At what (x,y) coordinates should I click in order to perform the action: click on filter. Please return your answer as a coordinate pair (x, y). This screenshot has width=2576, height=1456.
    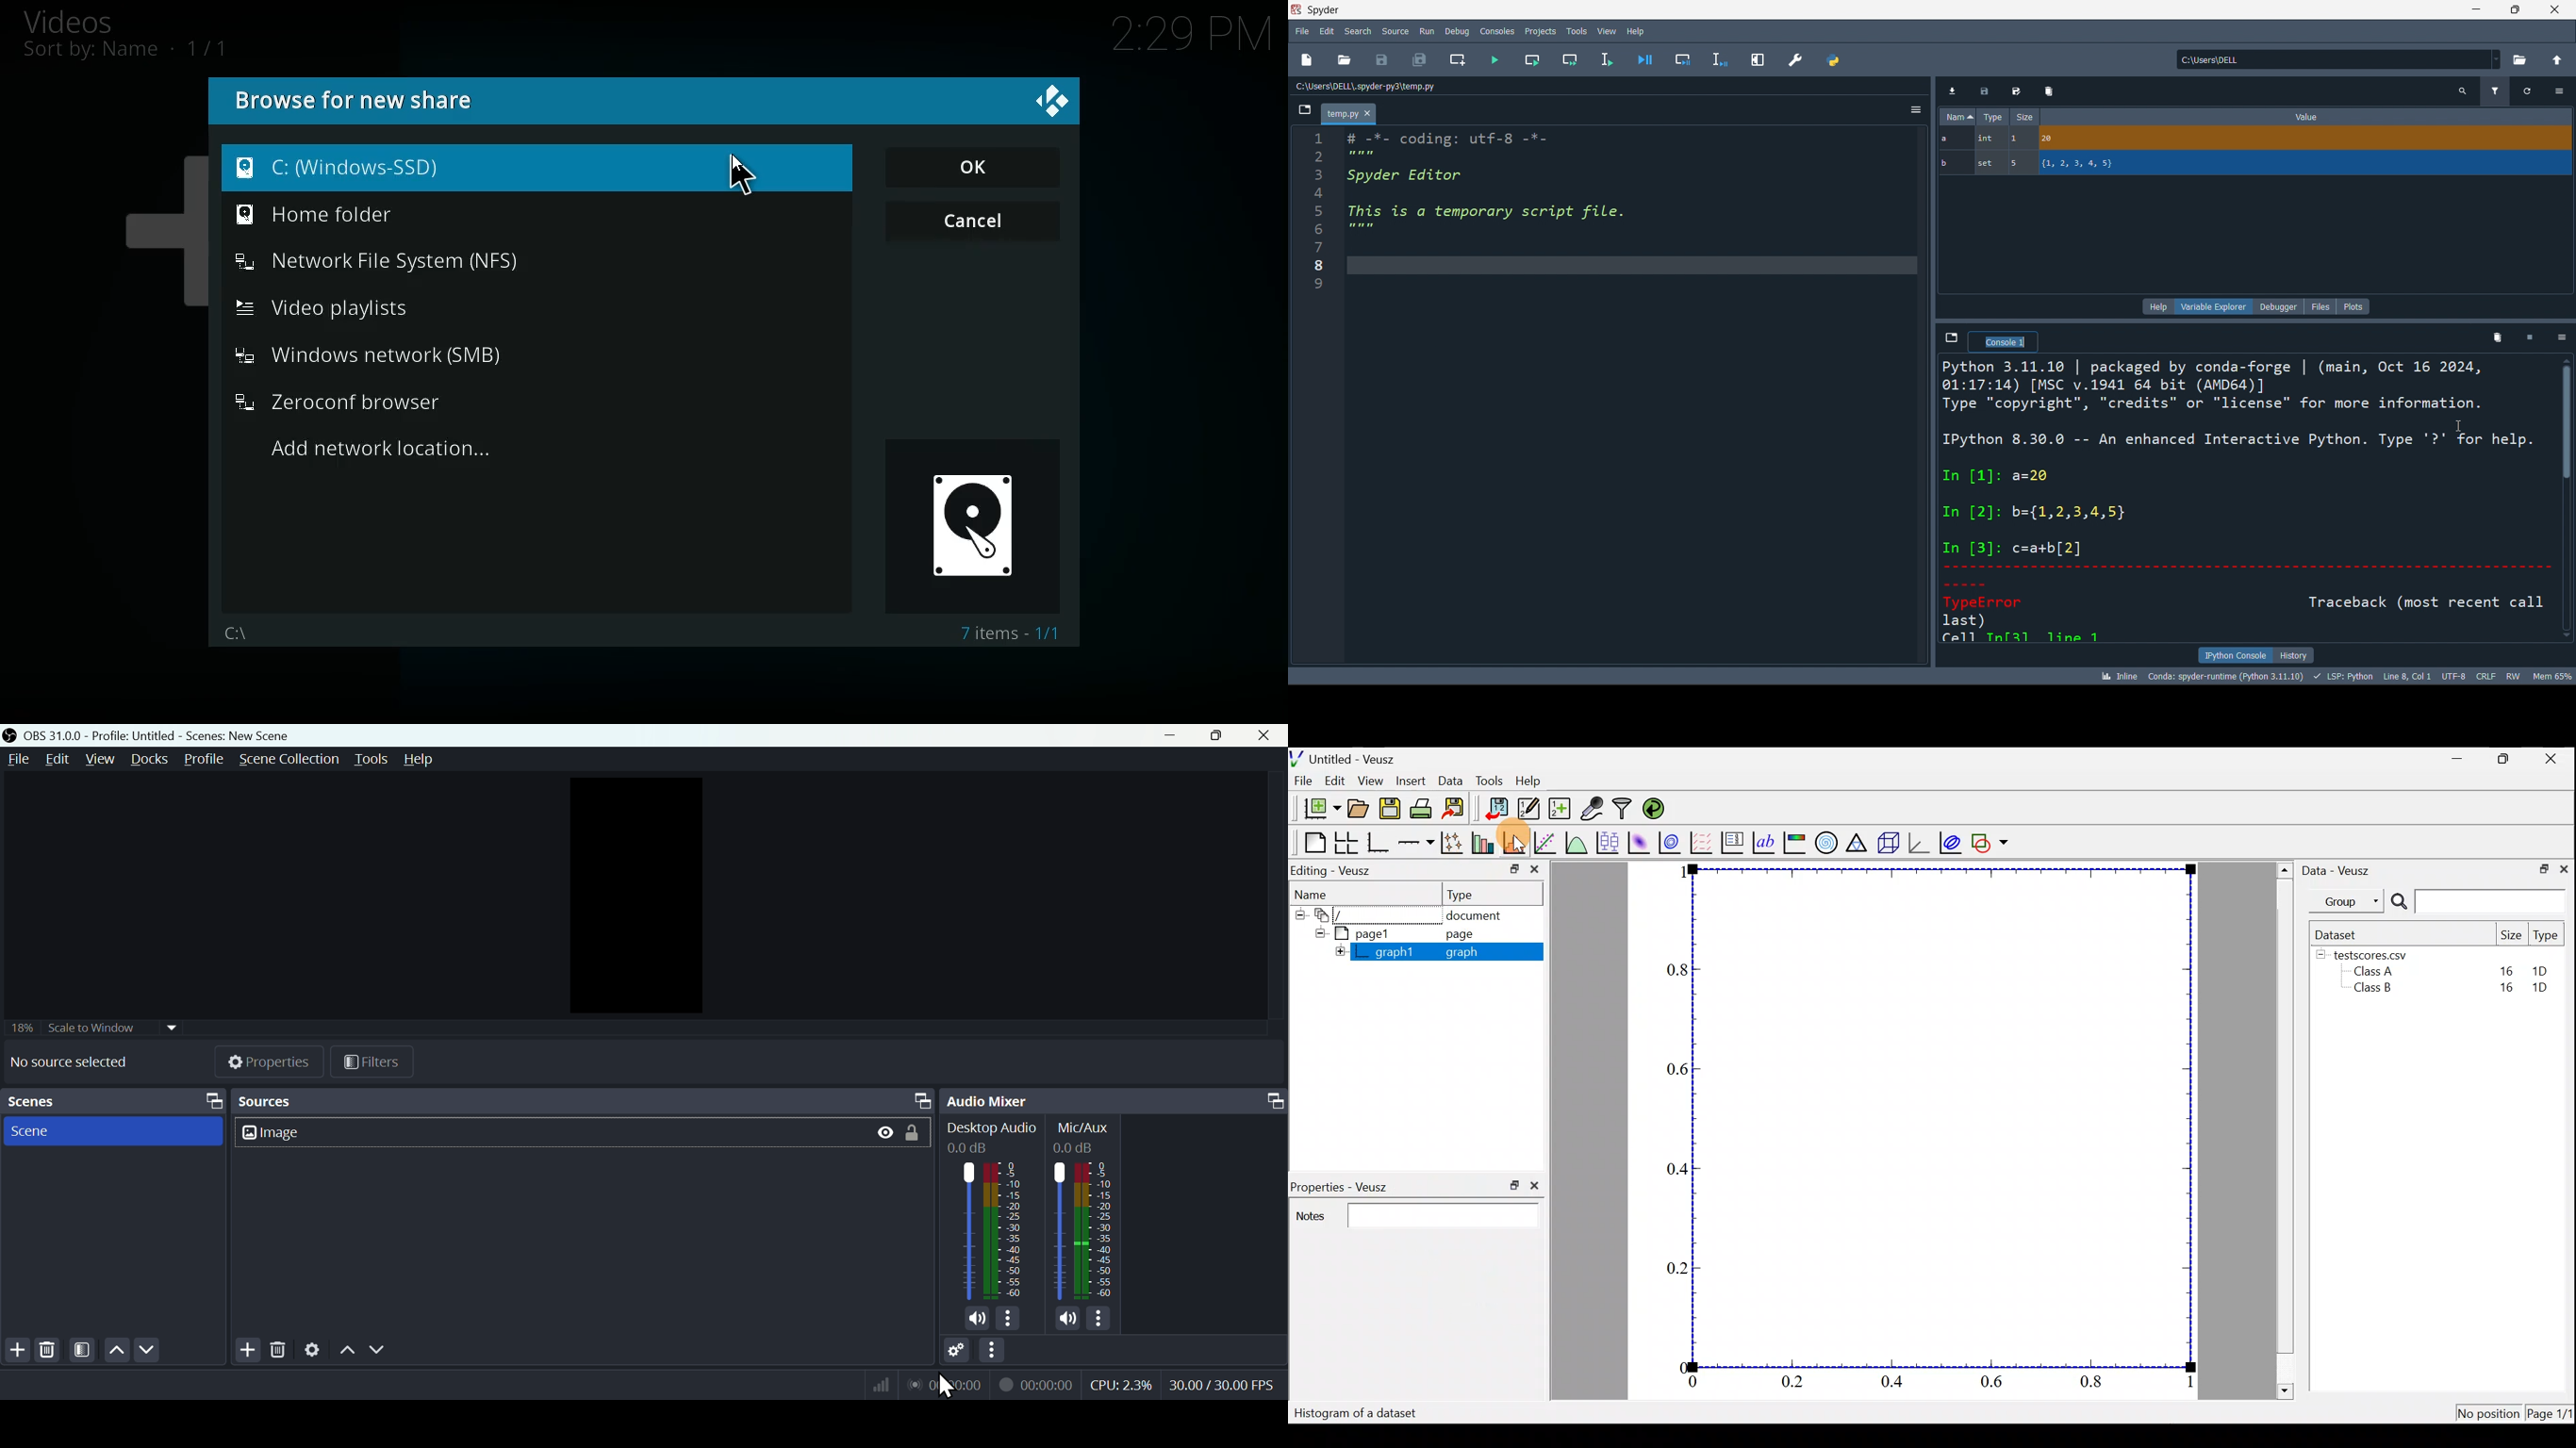
    Looking at the image, I should click on (2494, 90).